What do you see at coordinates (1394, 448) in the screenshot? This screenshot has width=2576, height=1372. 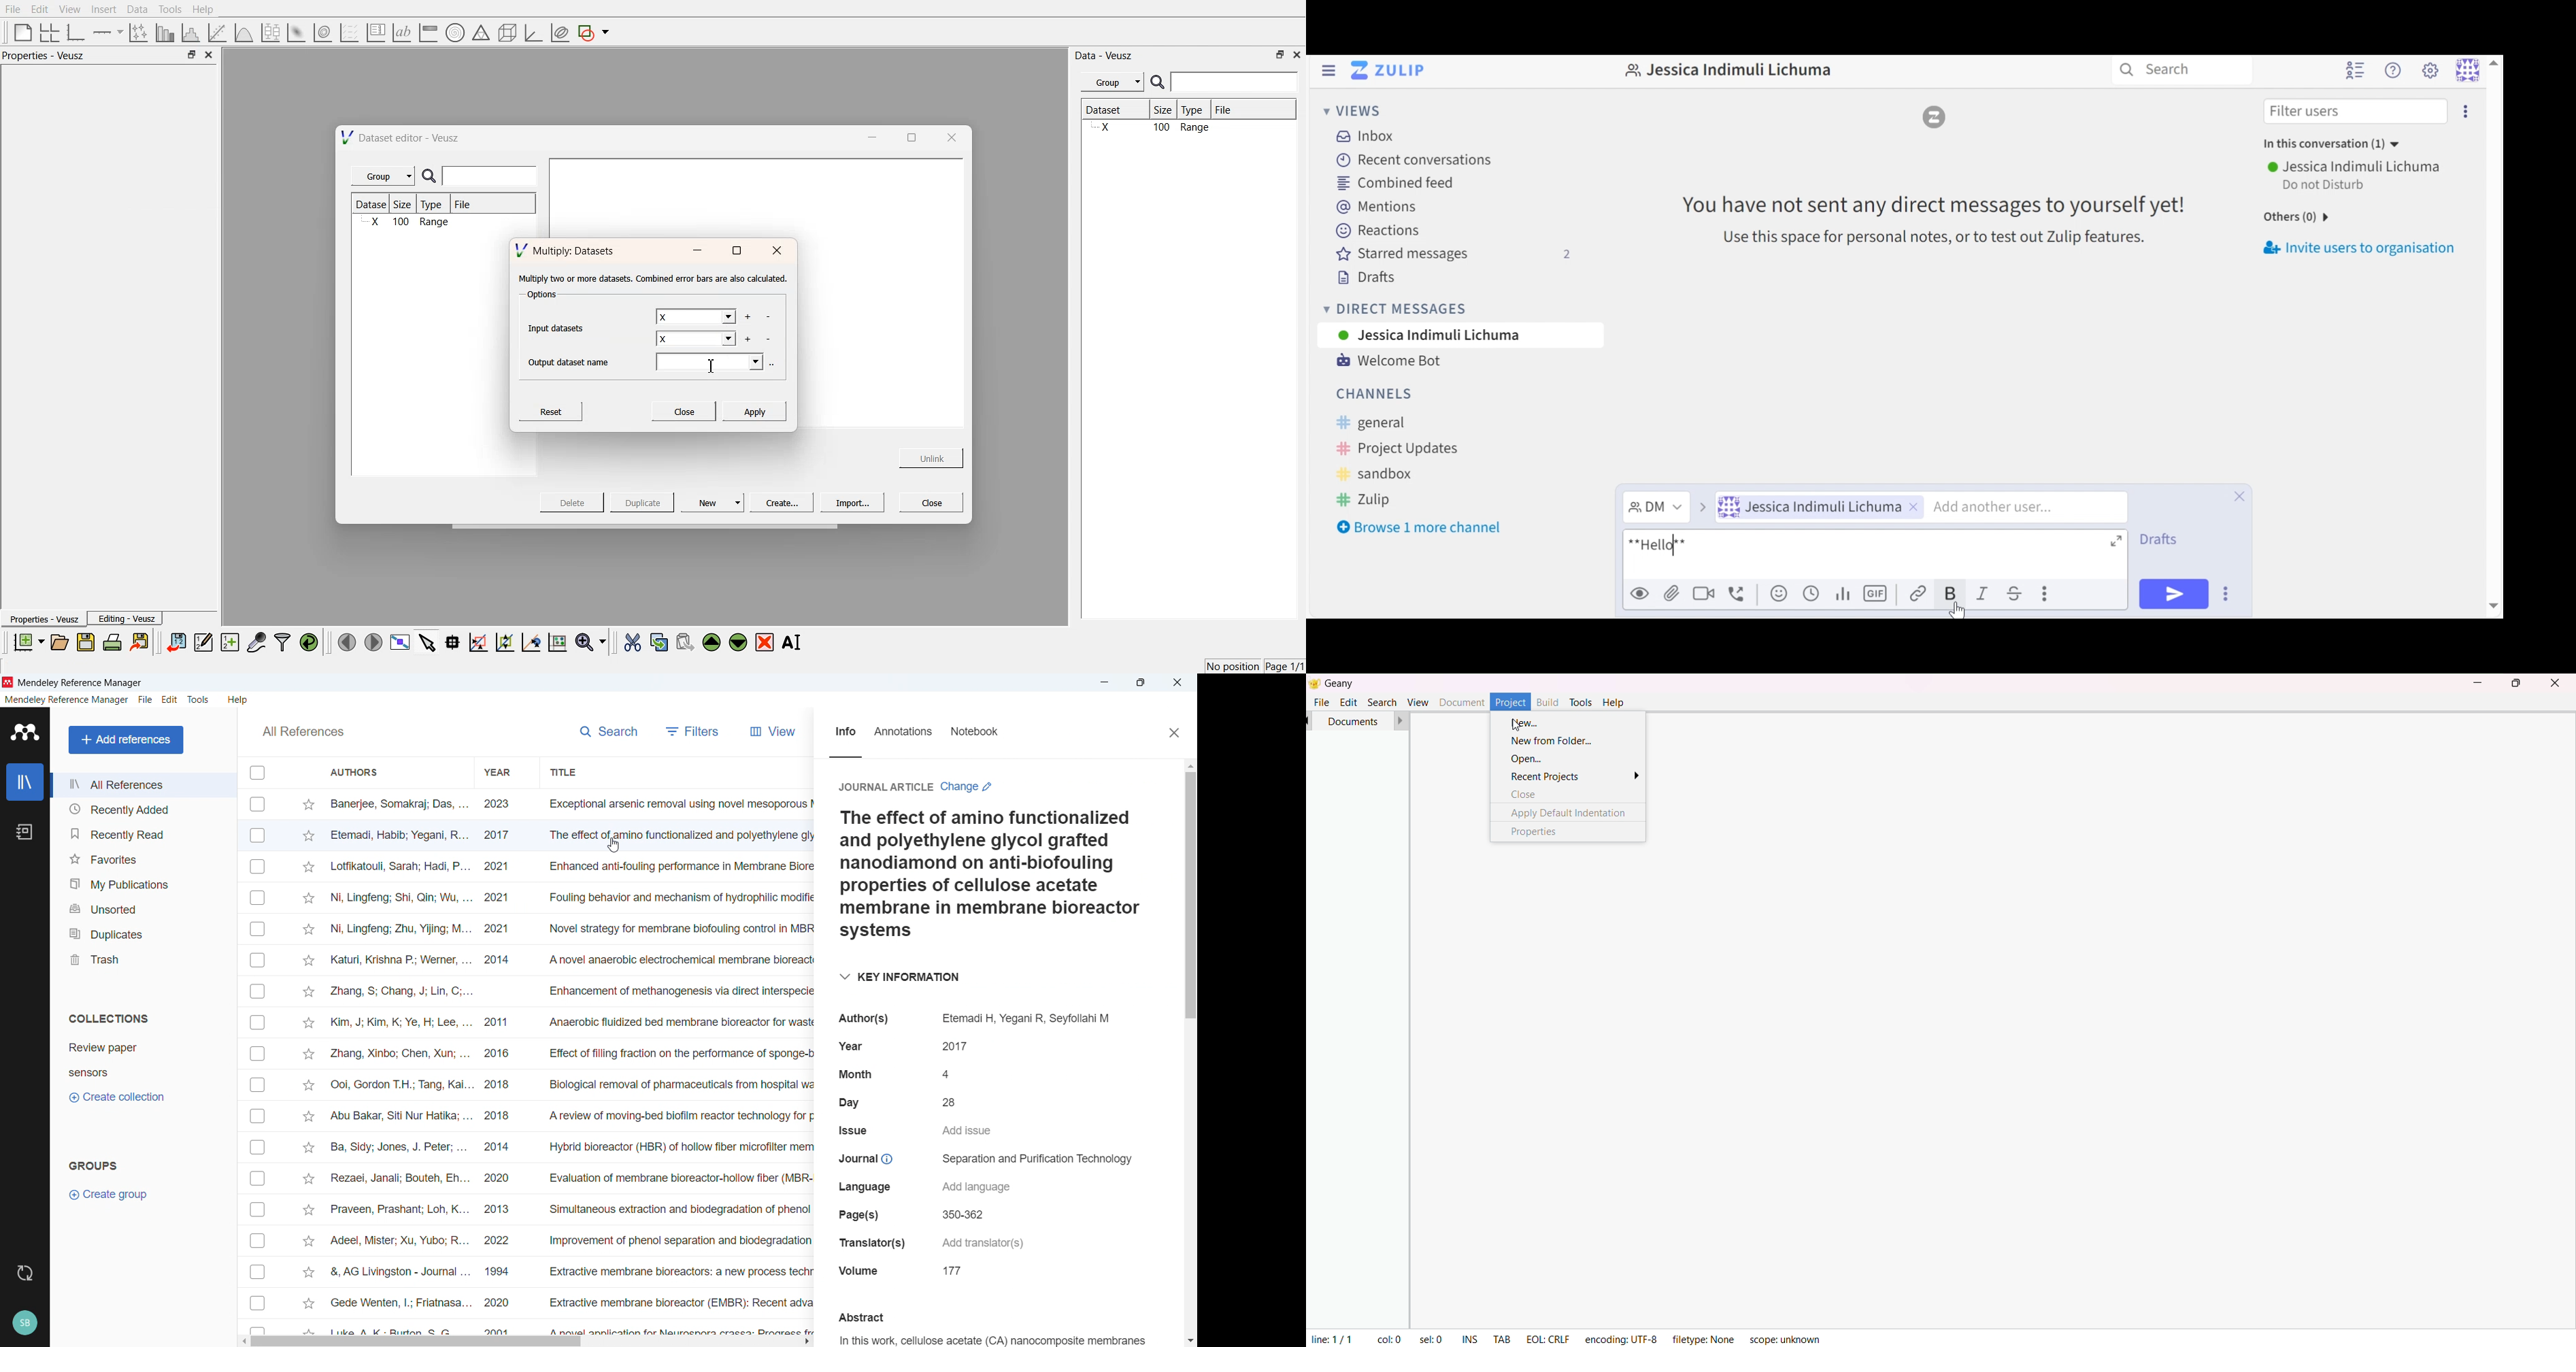 I see `Project Updates` at bounding box center [1394, 448].